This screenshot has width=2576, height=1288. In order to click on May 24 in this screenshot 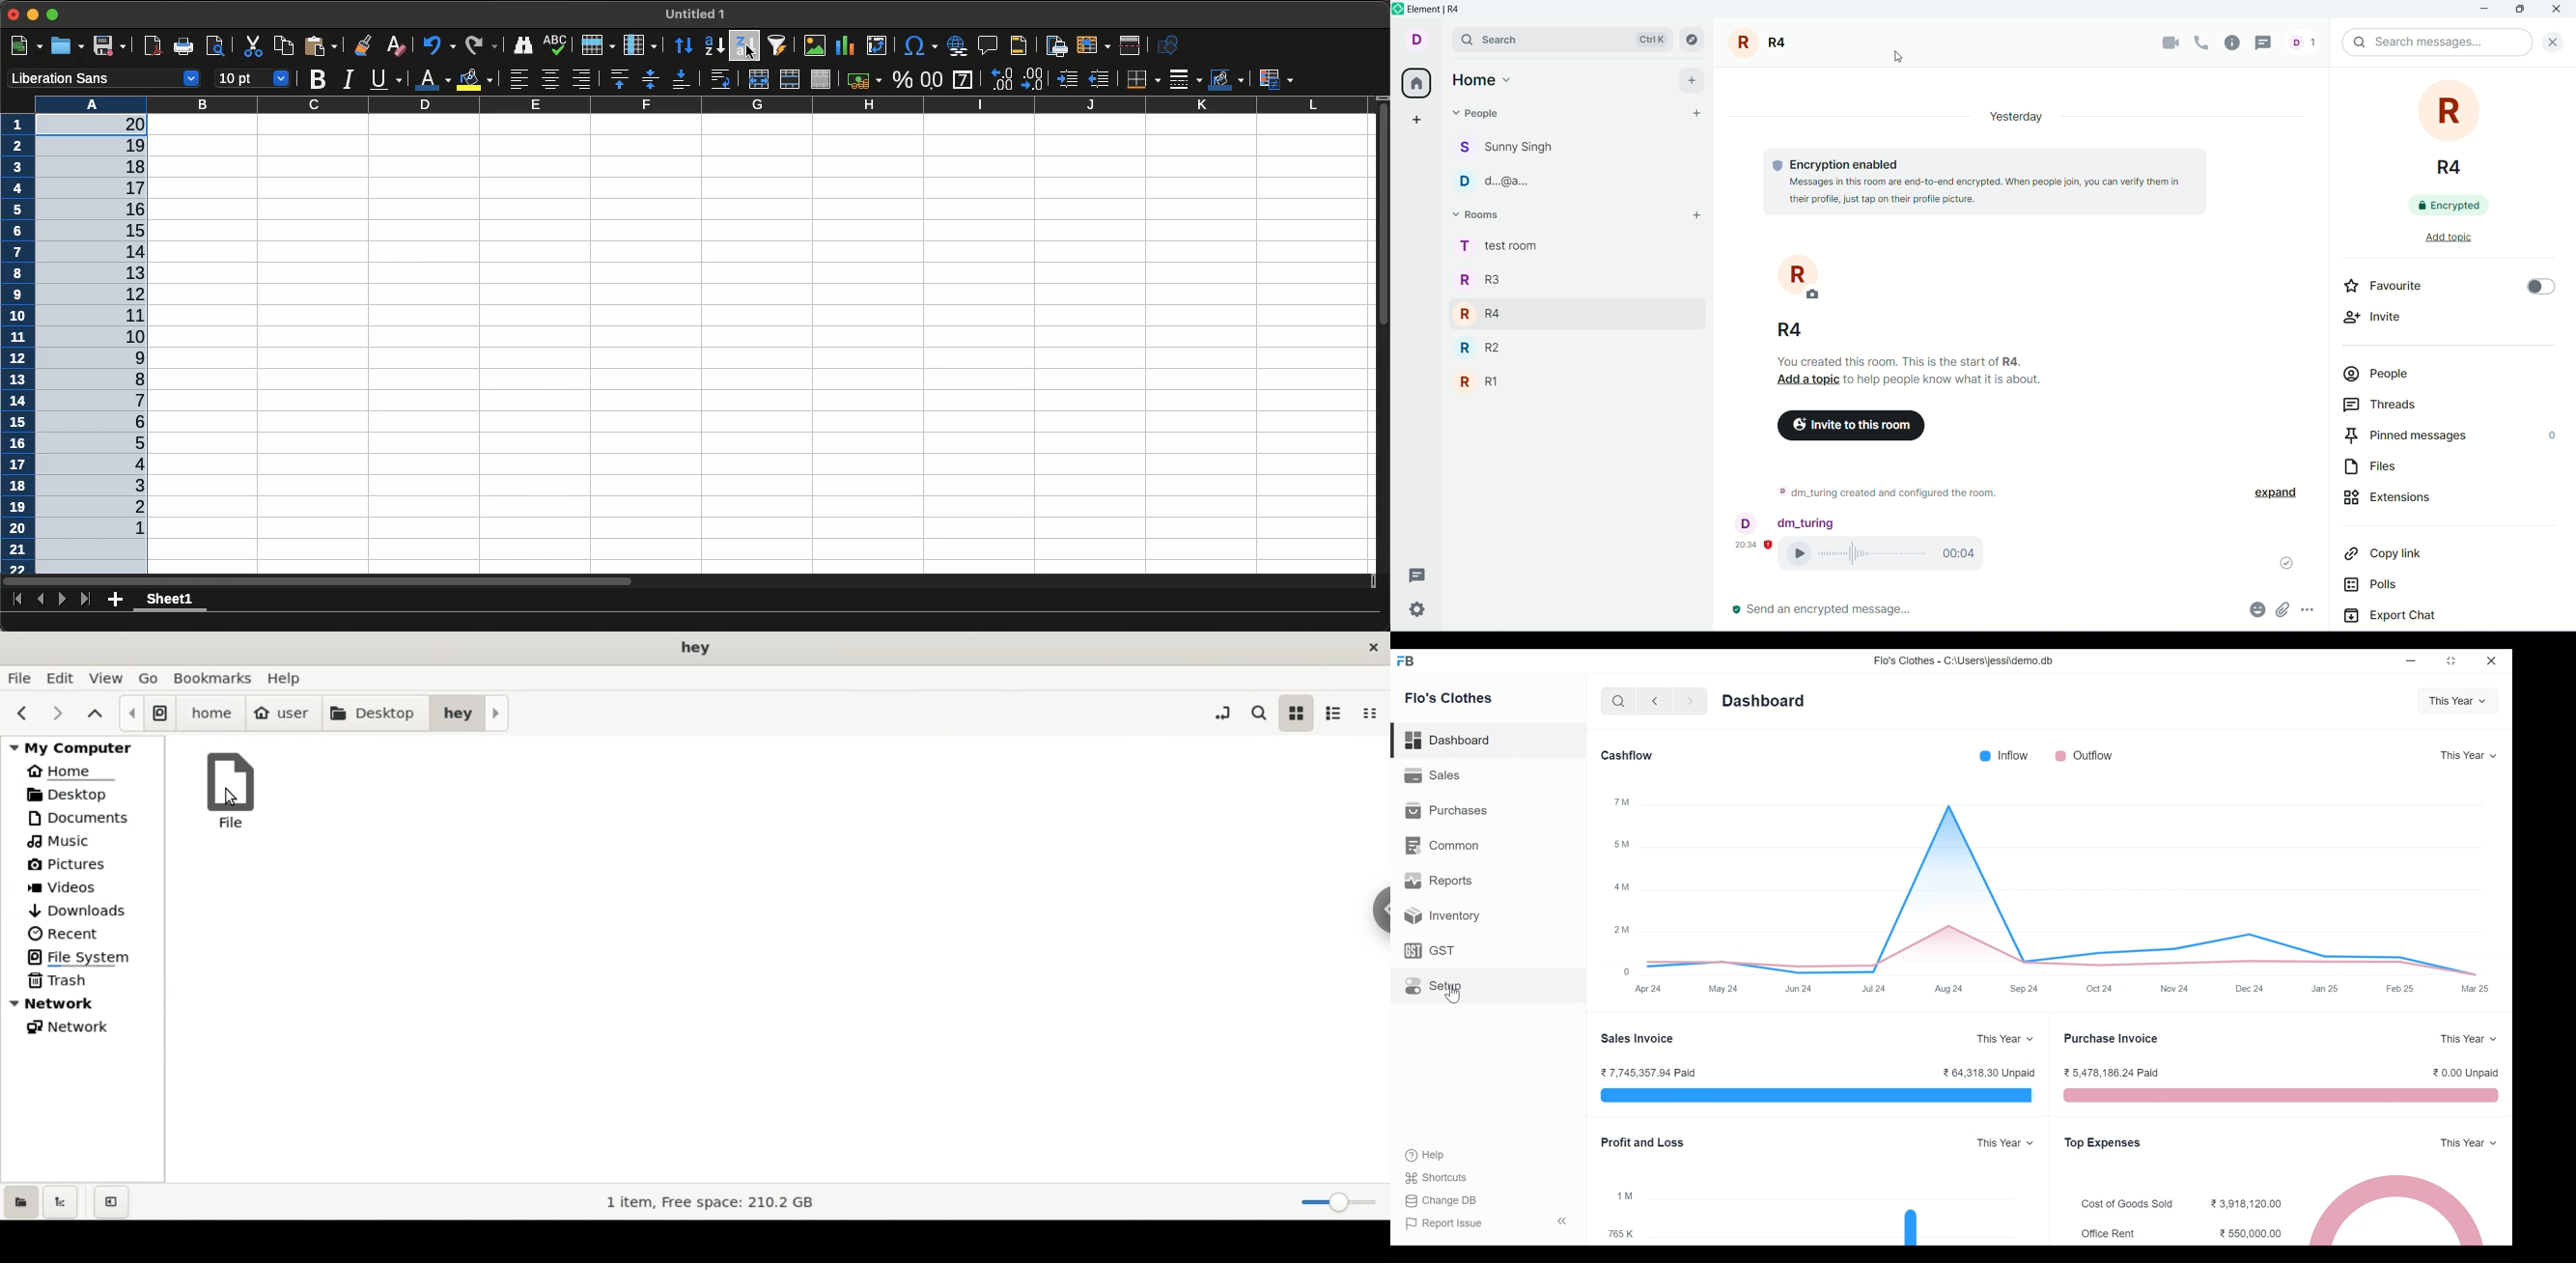, I will do `click(1731, 990)`.